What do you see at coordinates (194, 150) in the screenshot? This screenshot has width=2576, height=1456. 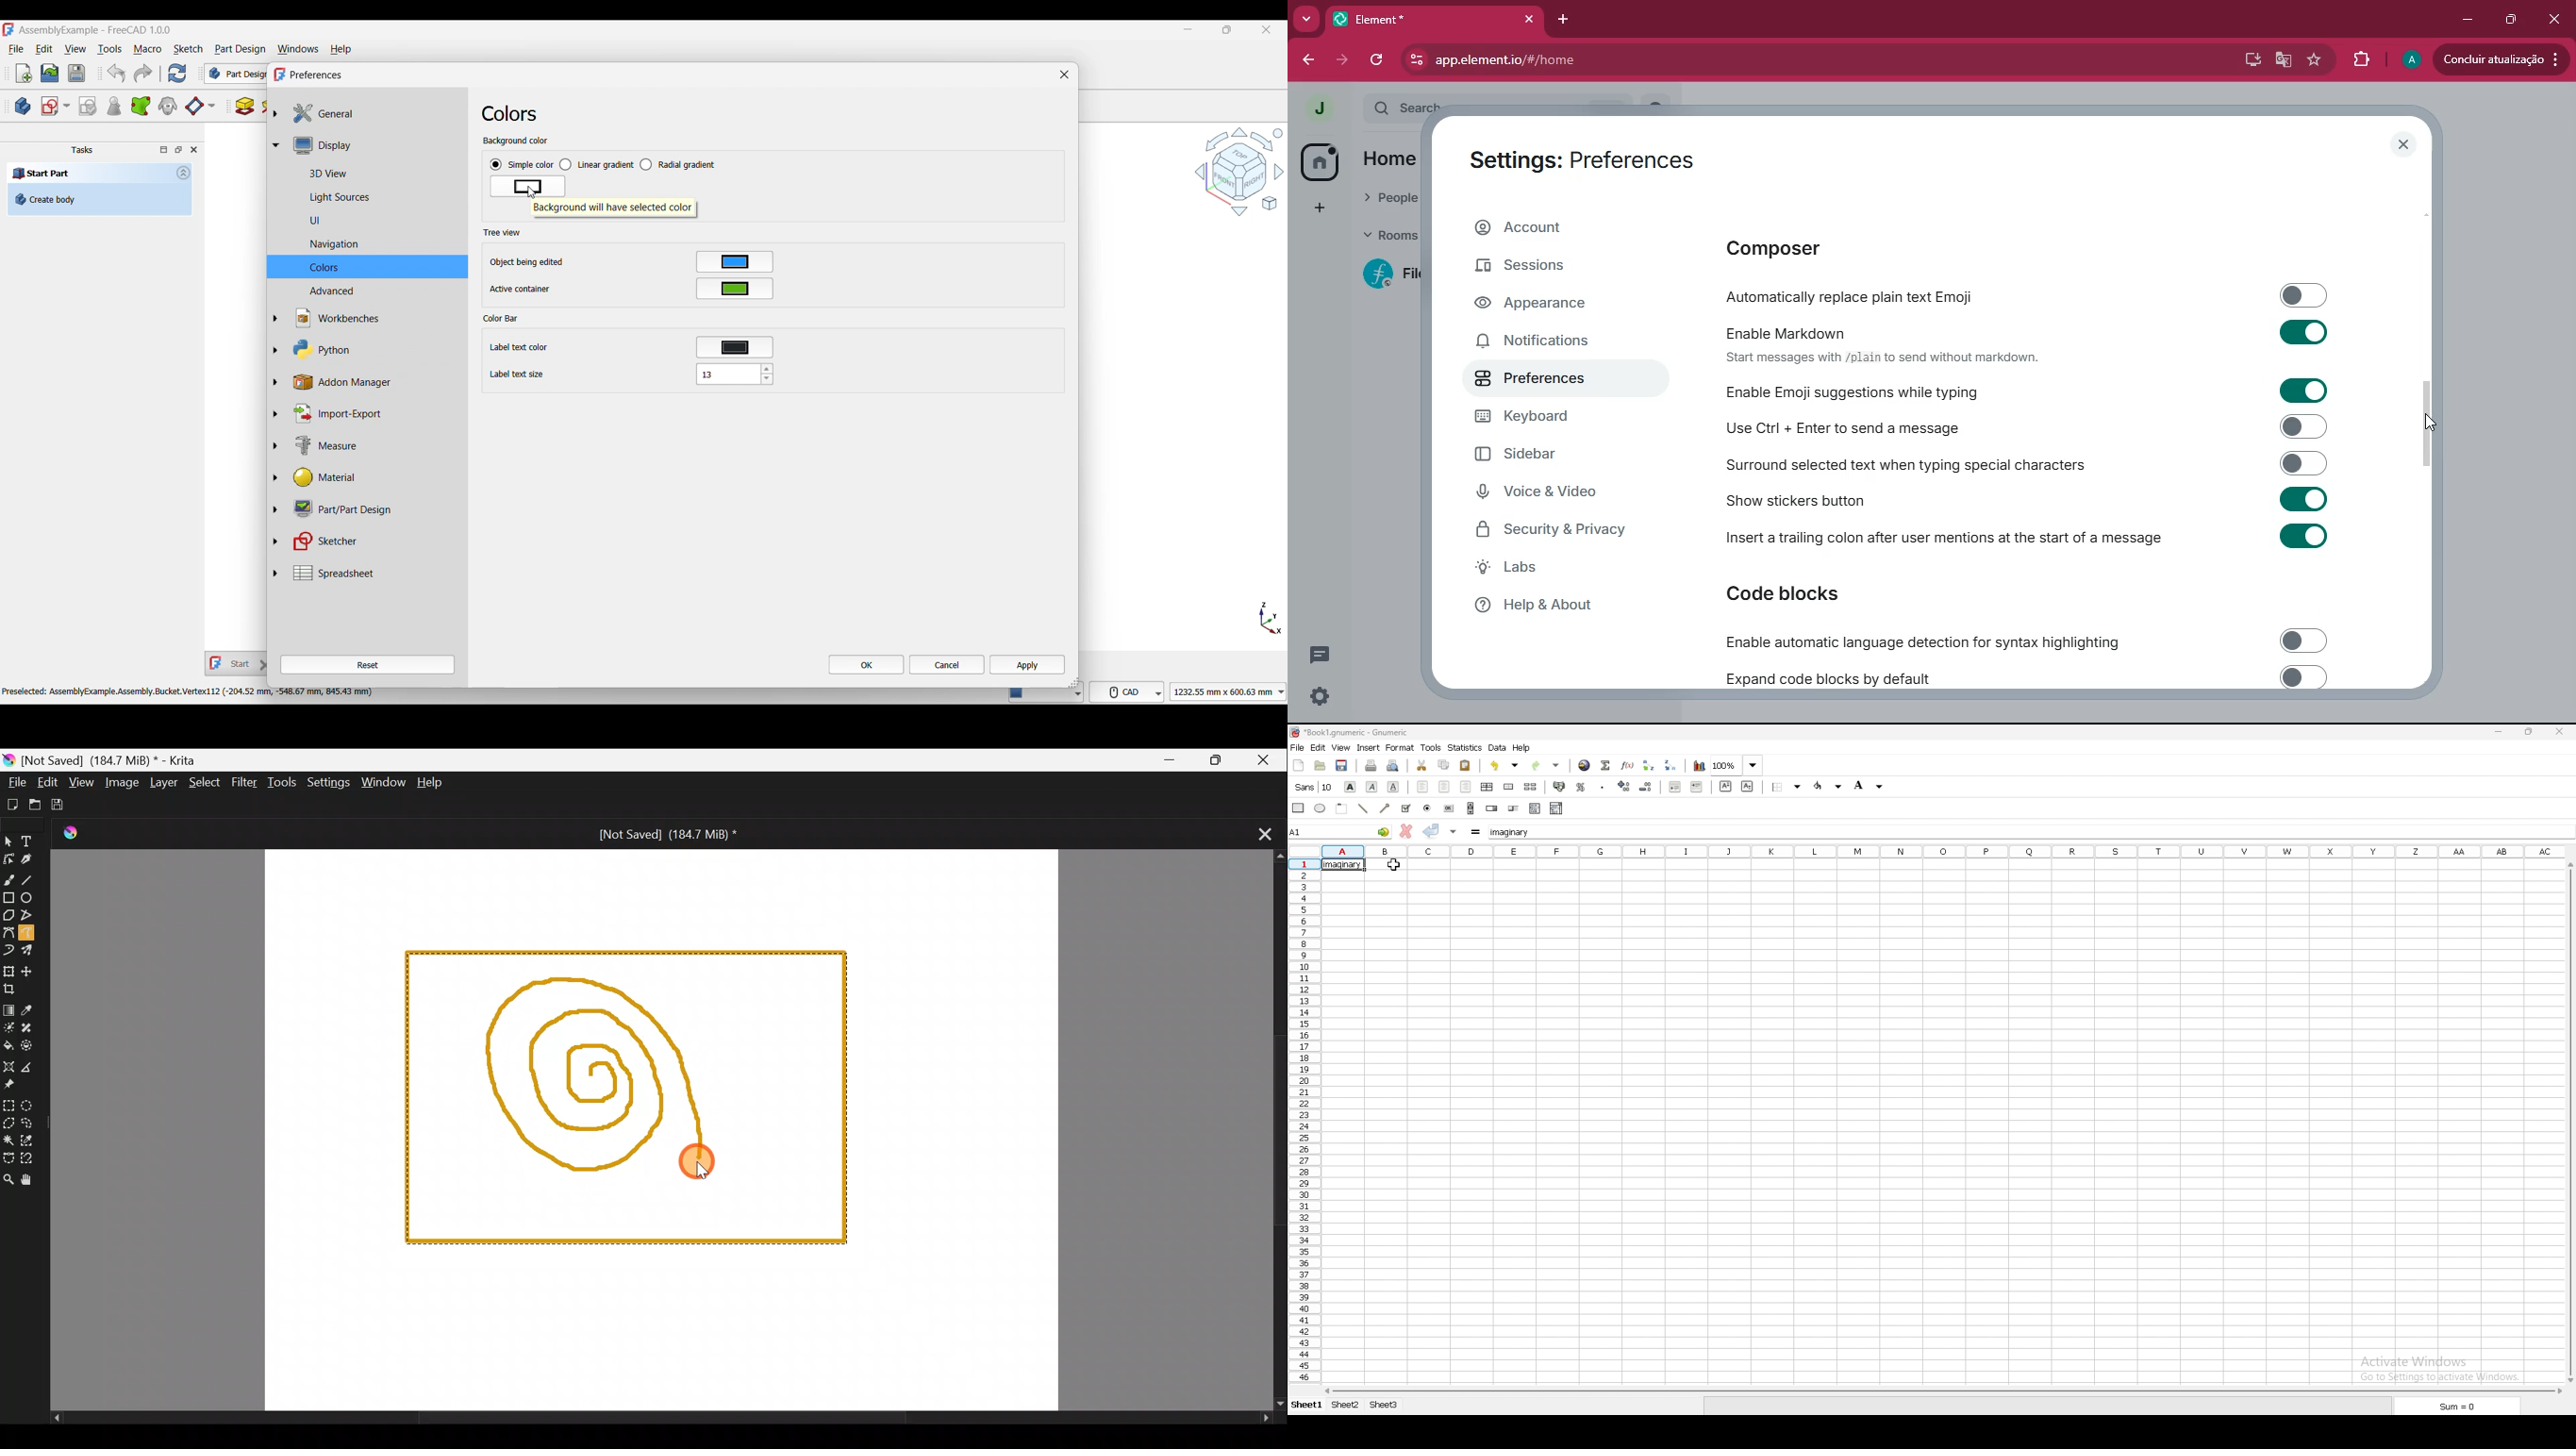 I see `Close` at bounding box center [194, 150].